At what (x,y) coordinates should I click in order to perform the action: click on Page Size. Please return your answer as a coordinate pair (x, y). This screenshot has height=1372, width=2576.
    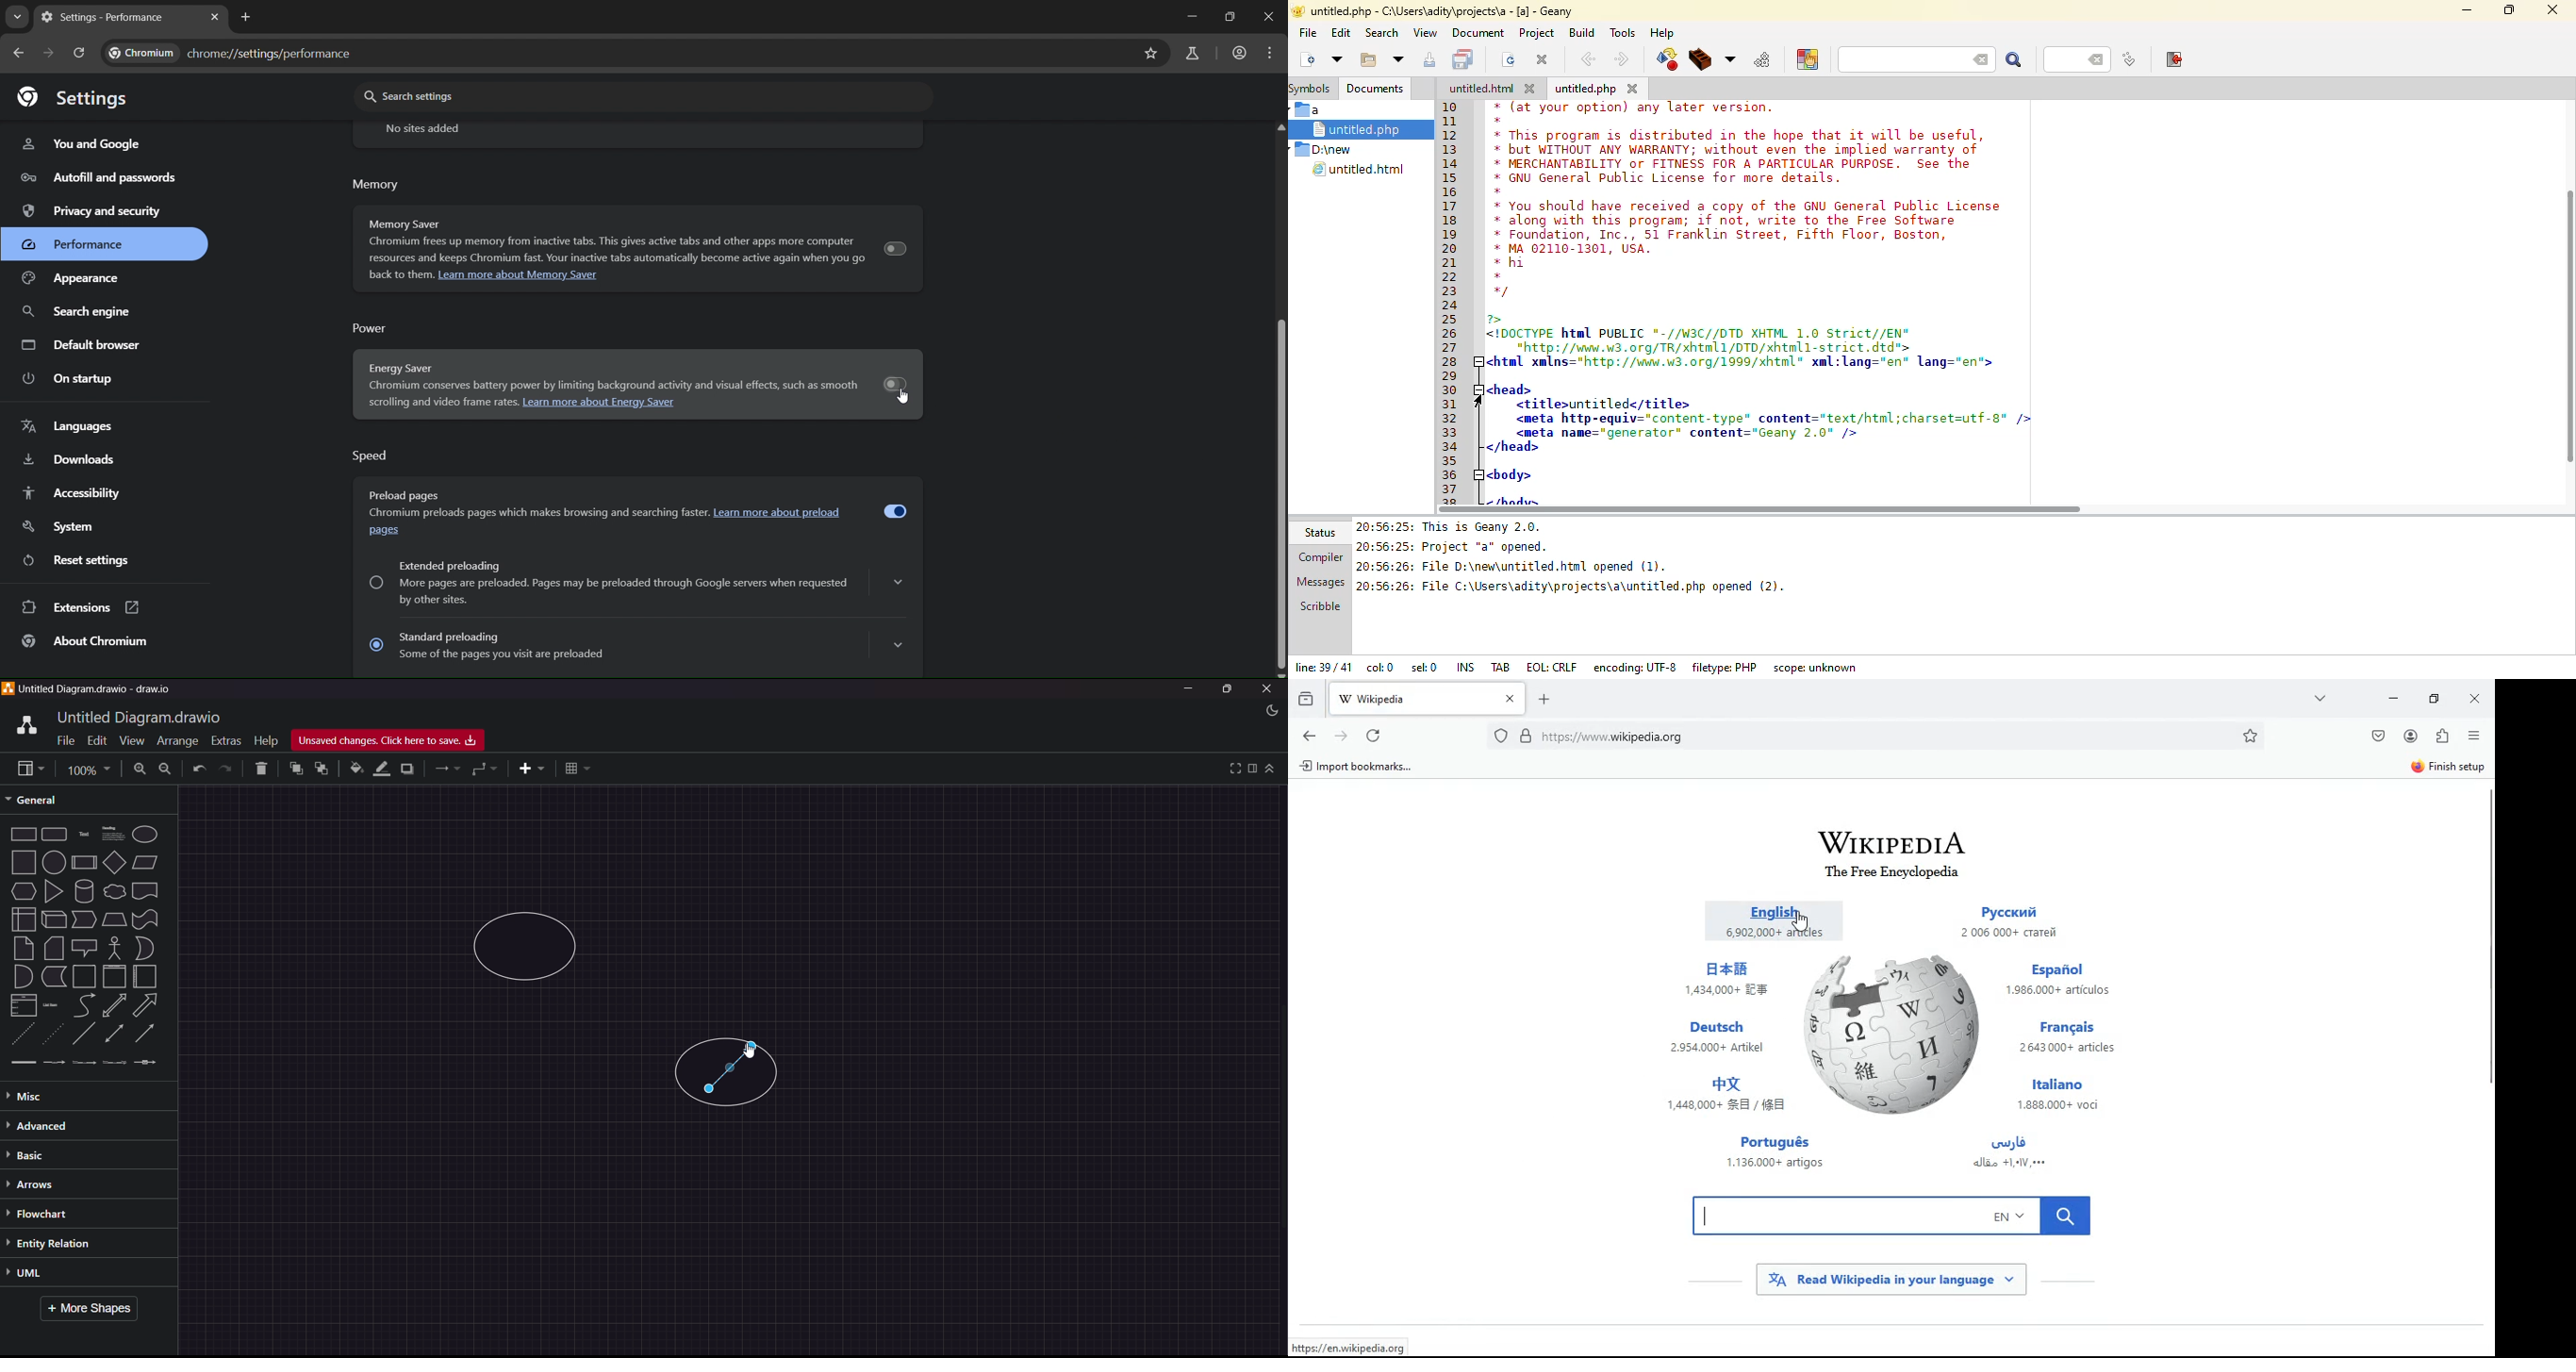
    Looking at the image, I should click on (87, 768).